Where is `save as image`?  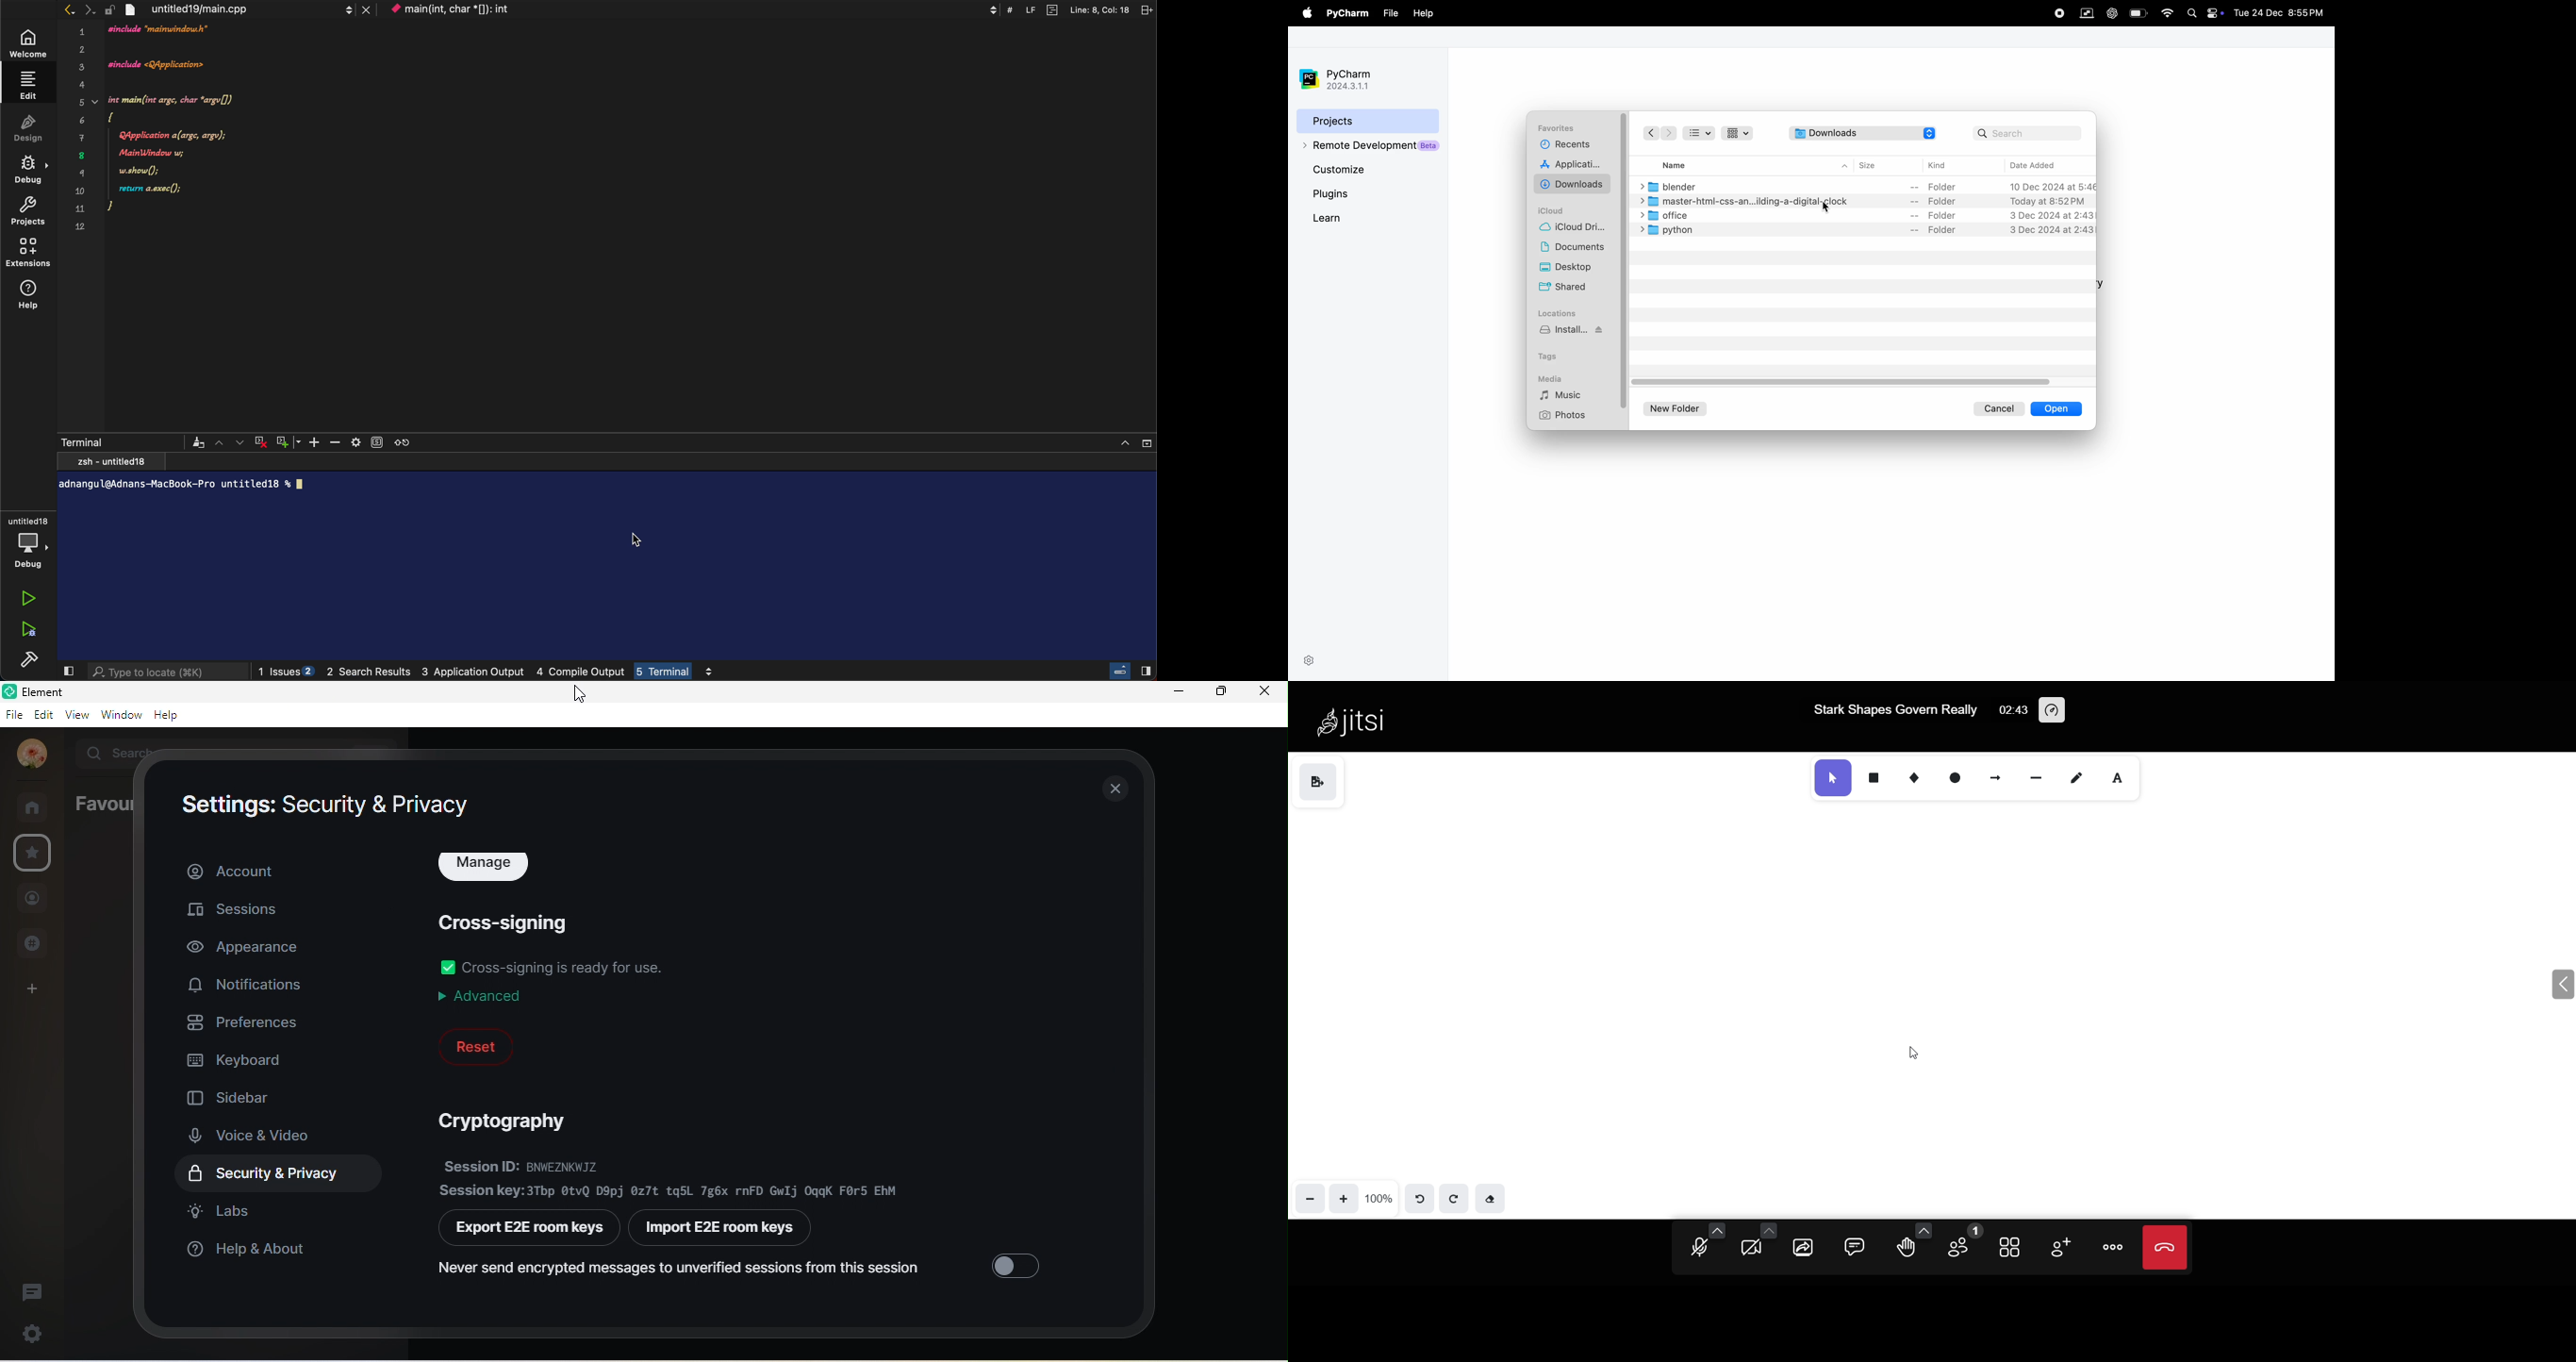 save as image is located at coordinates (1318, 784).